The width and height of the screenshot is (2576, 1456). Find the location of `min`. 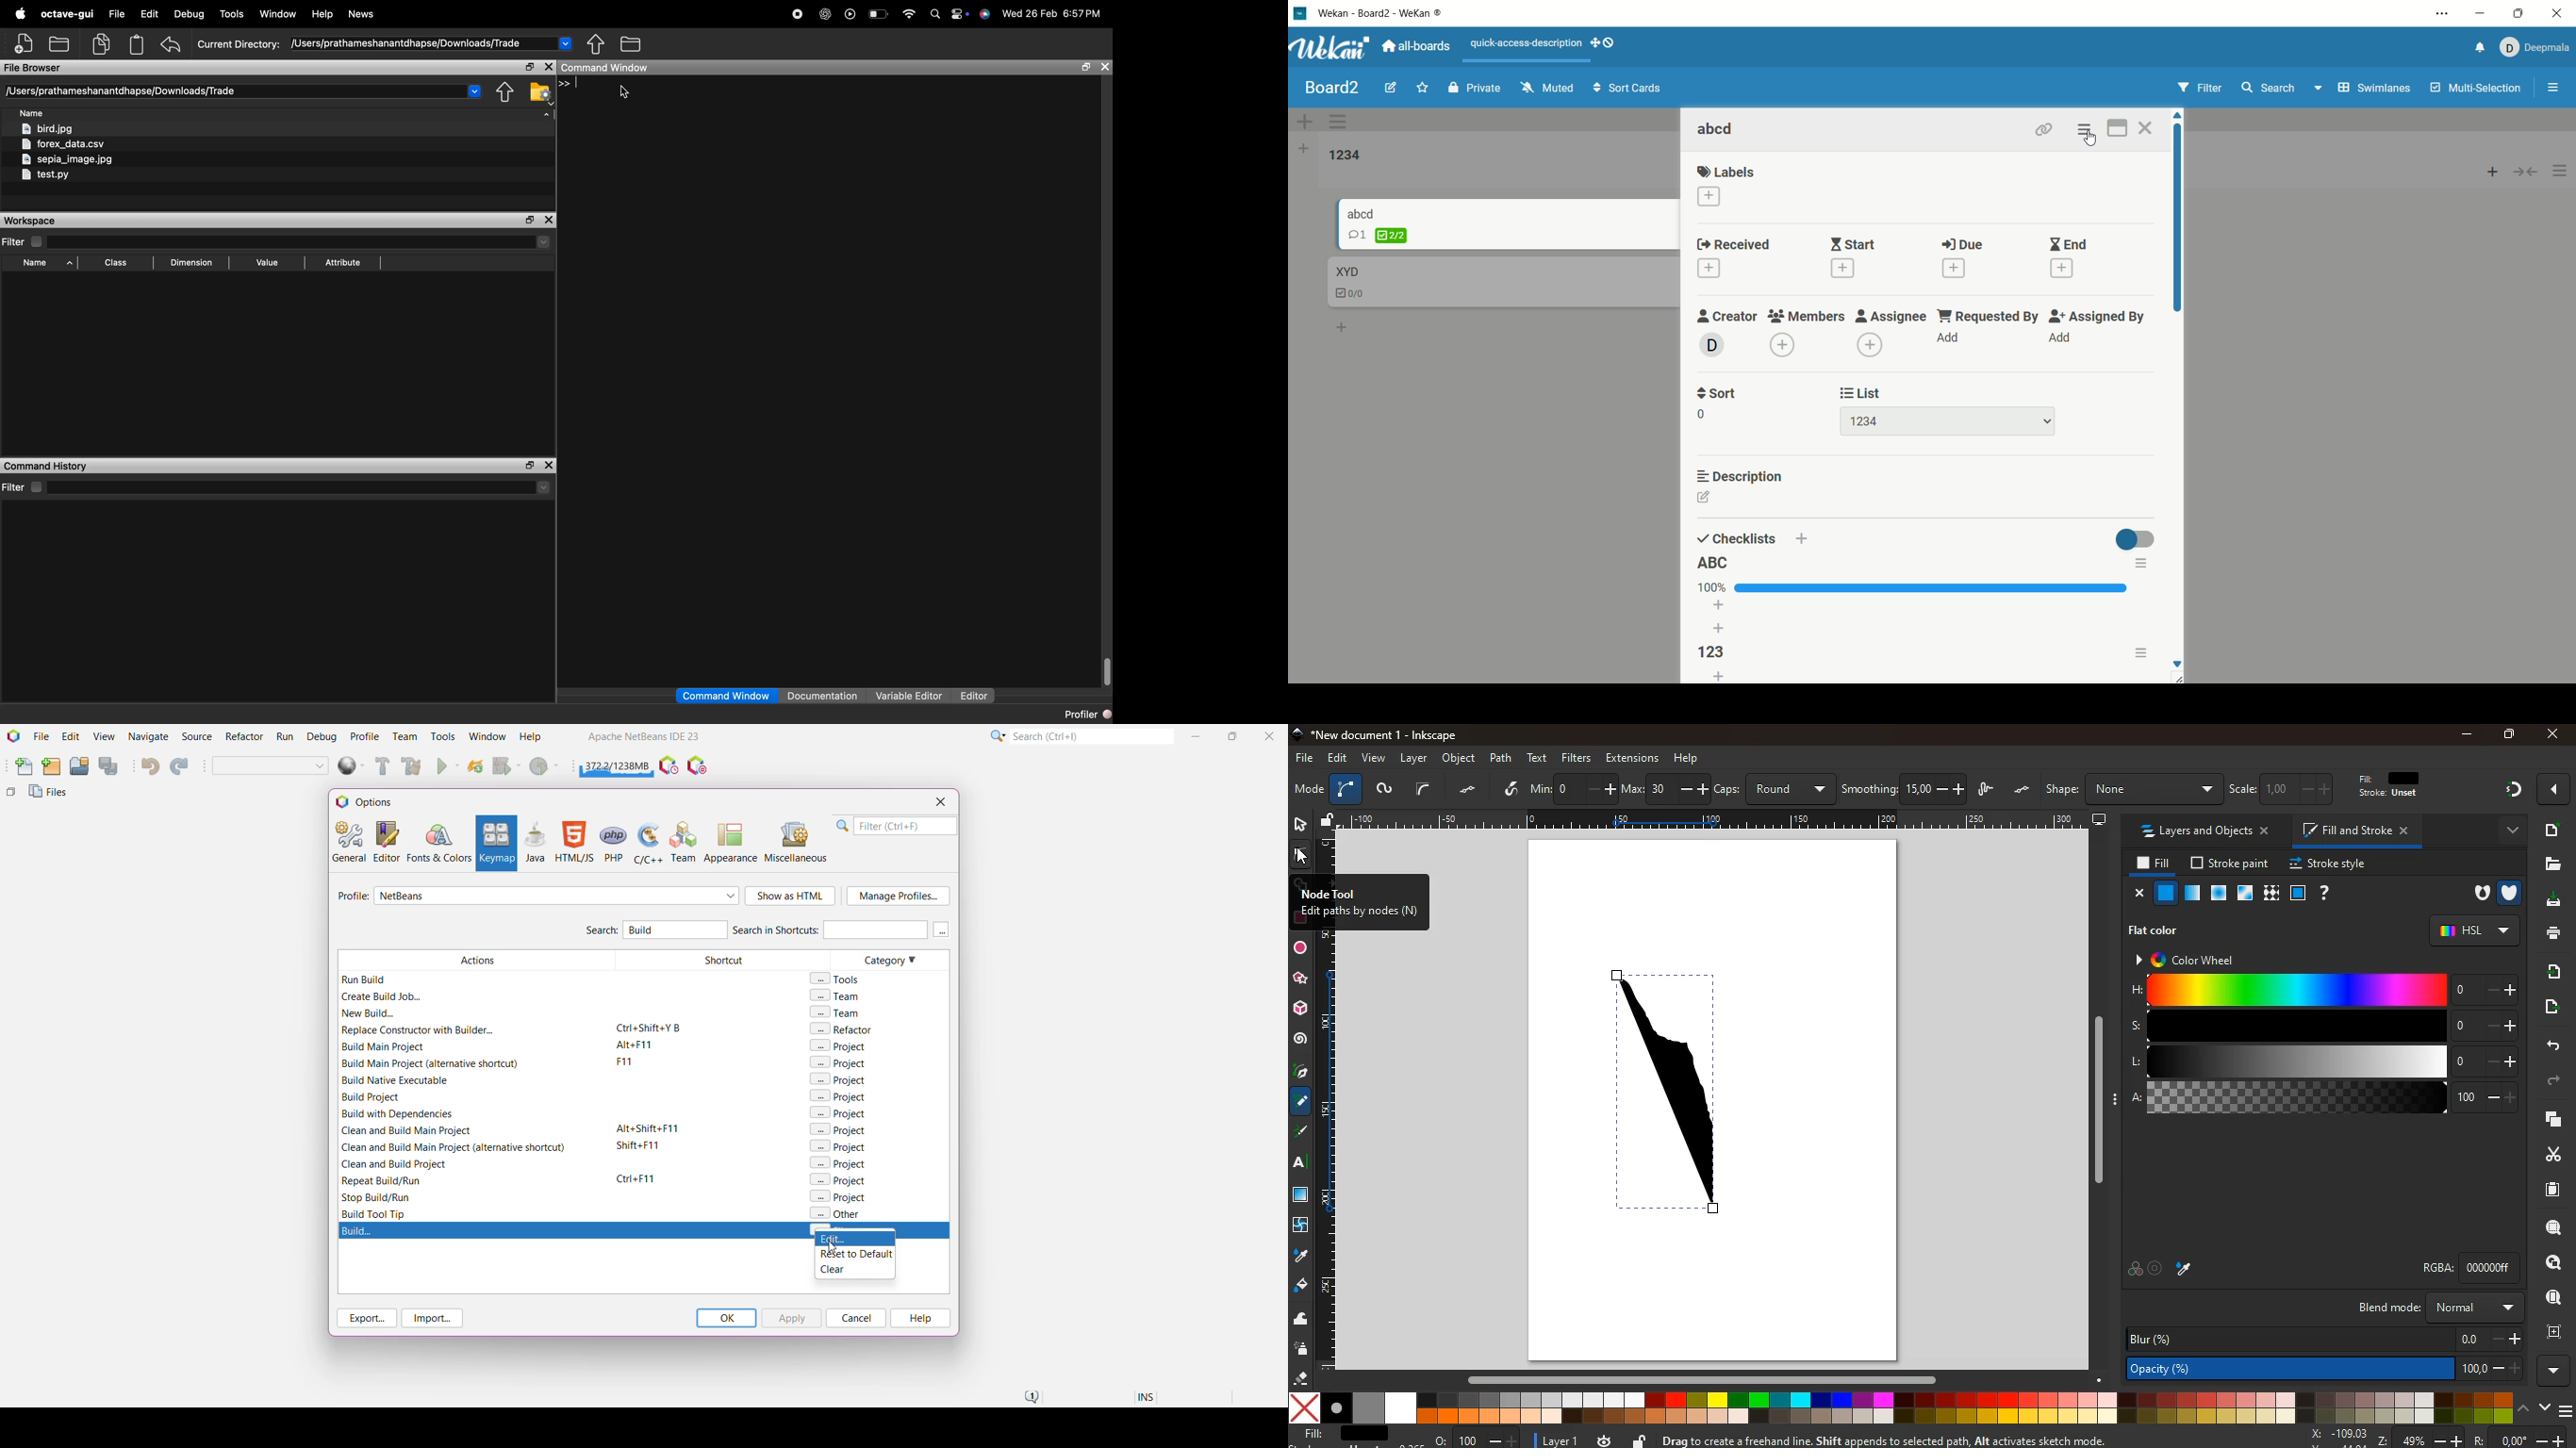

min is located at coordinates (1572, 788).